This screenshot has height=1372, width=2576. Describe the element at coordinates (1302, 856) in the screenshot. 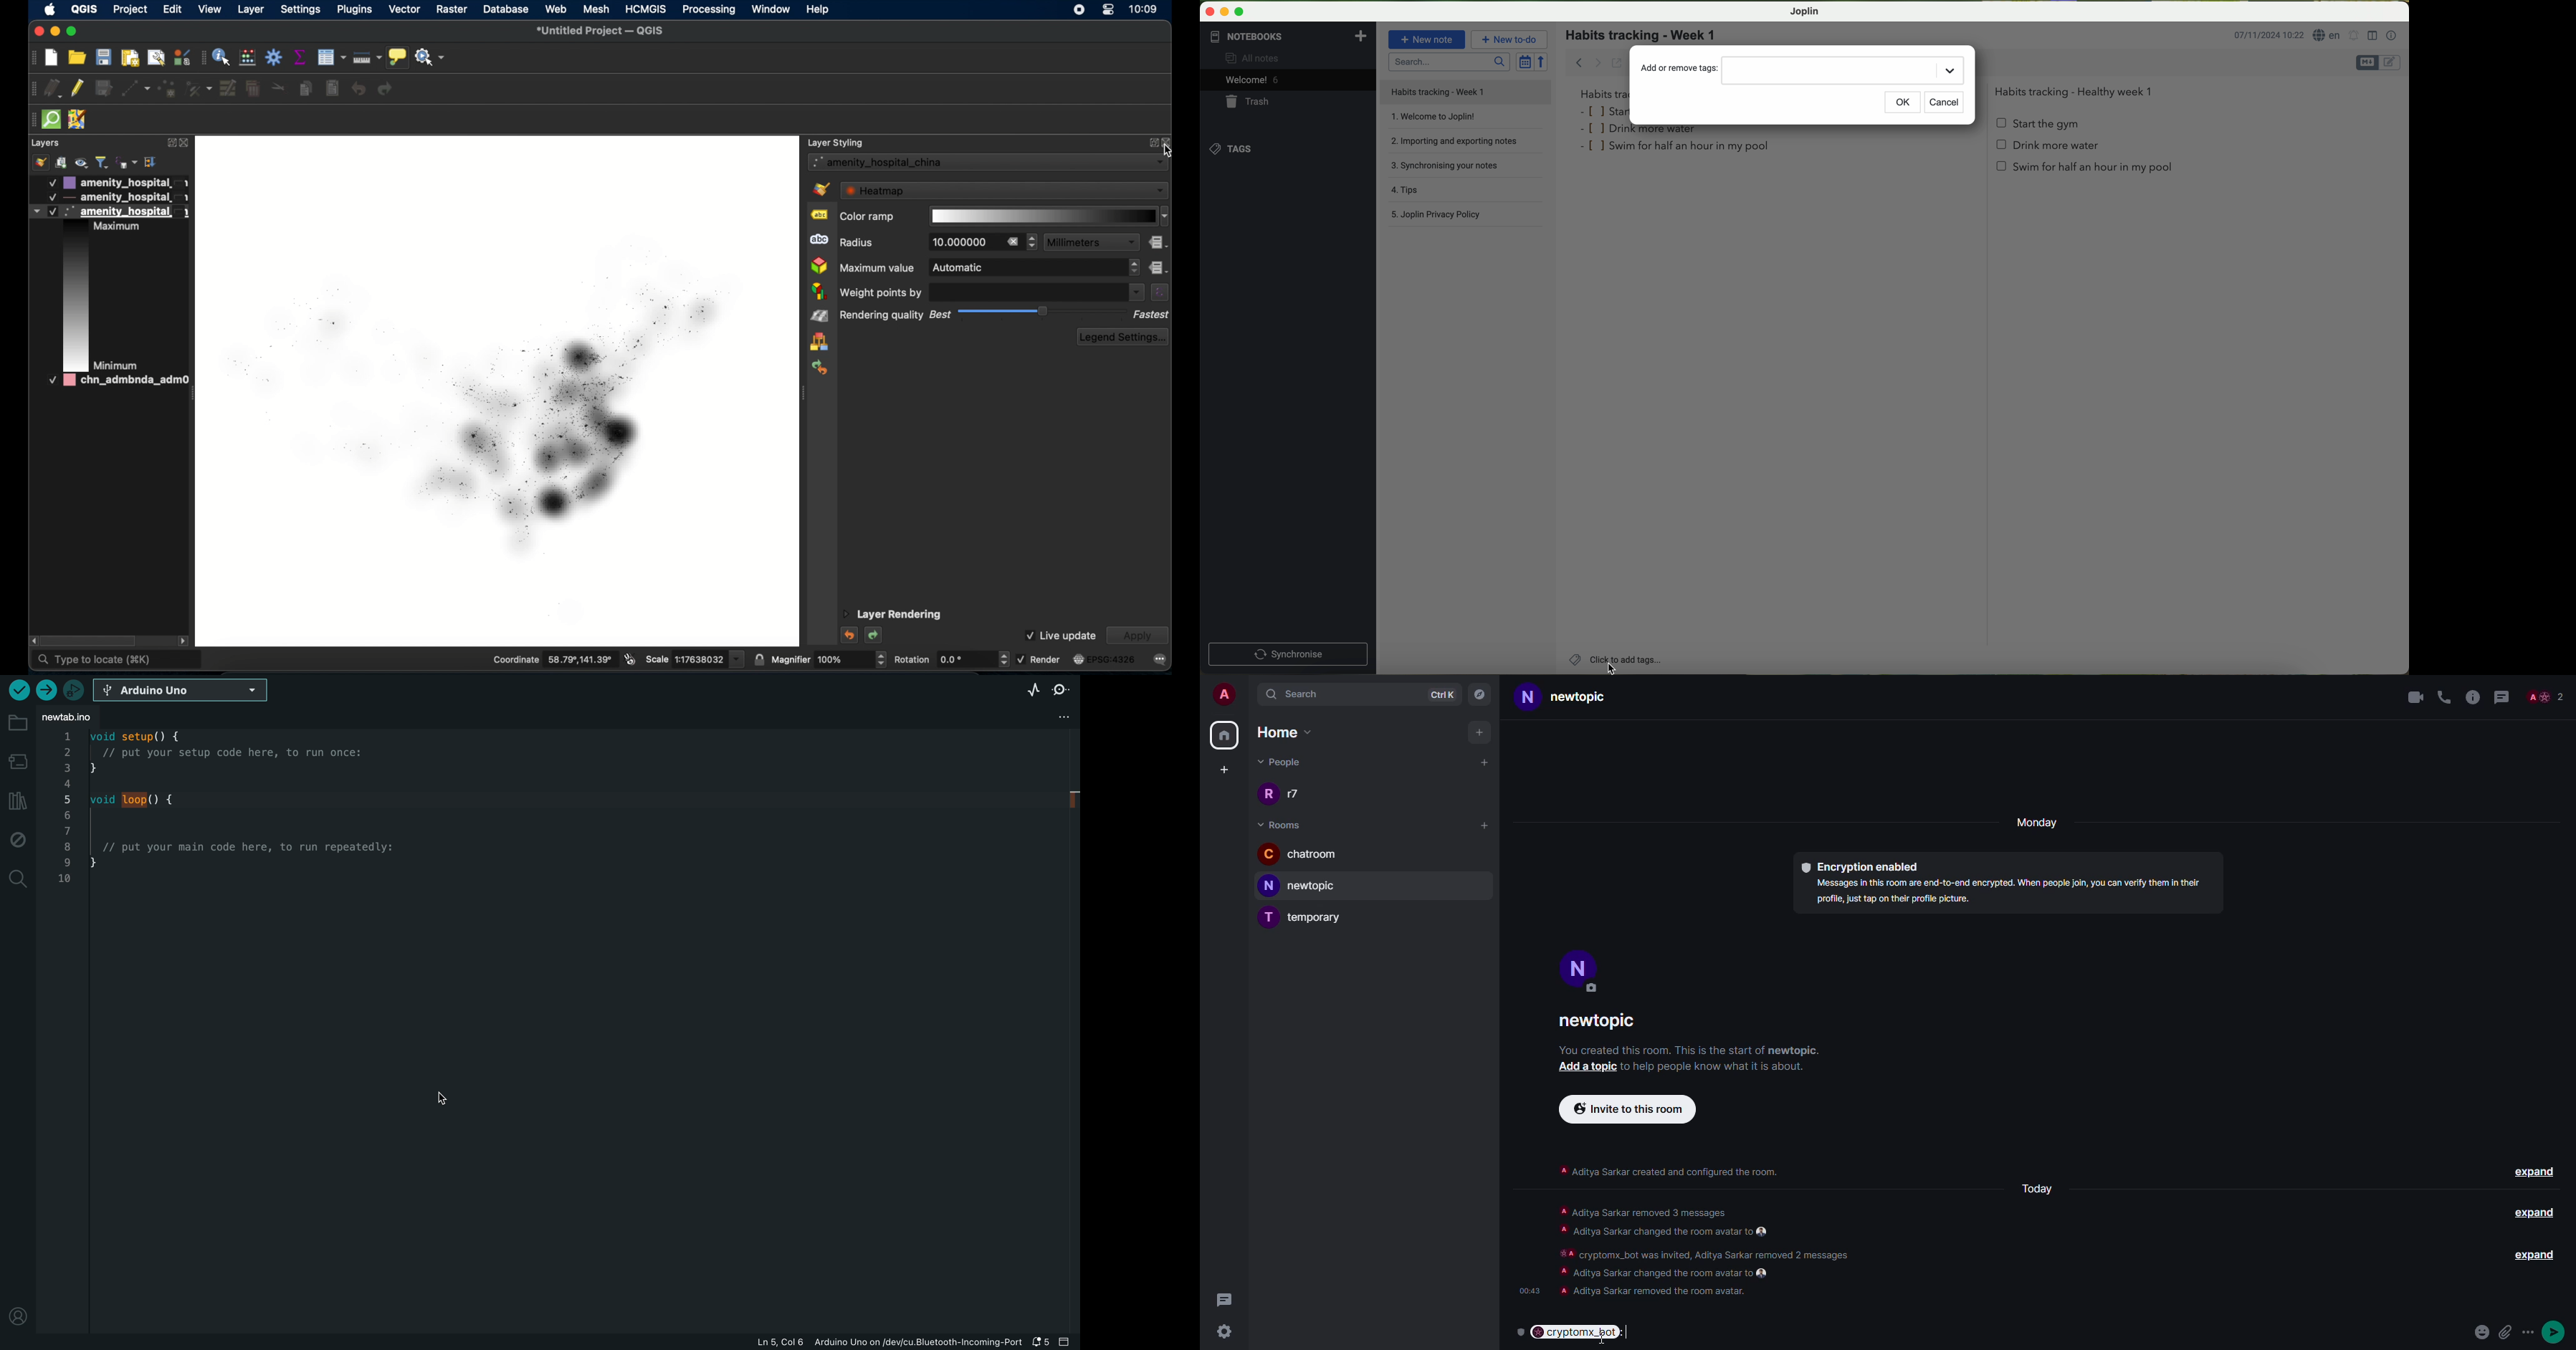

I see `chatroom` at that location.